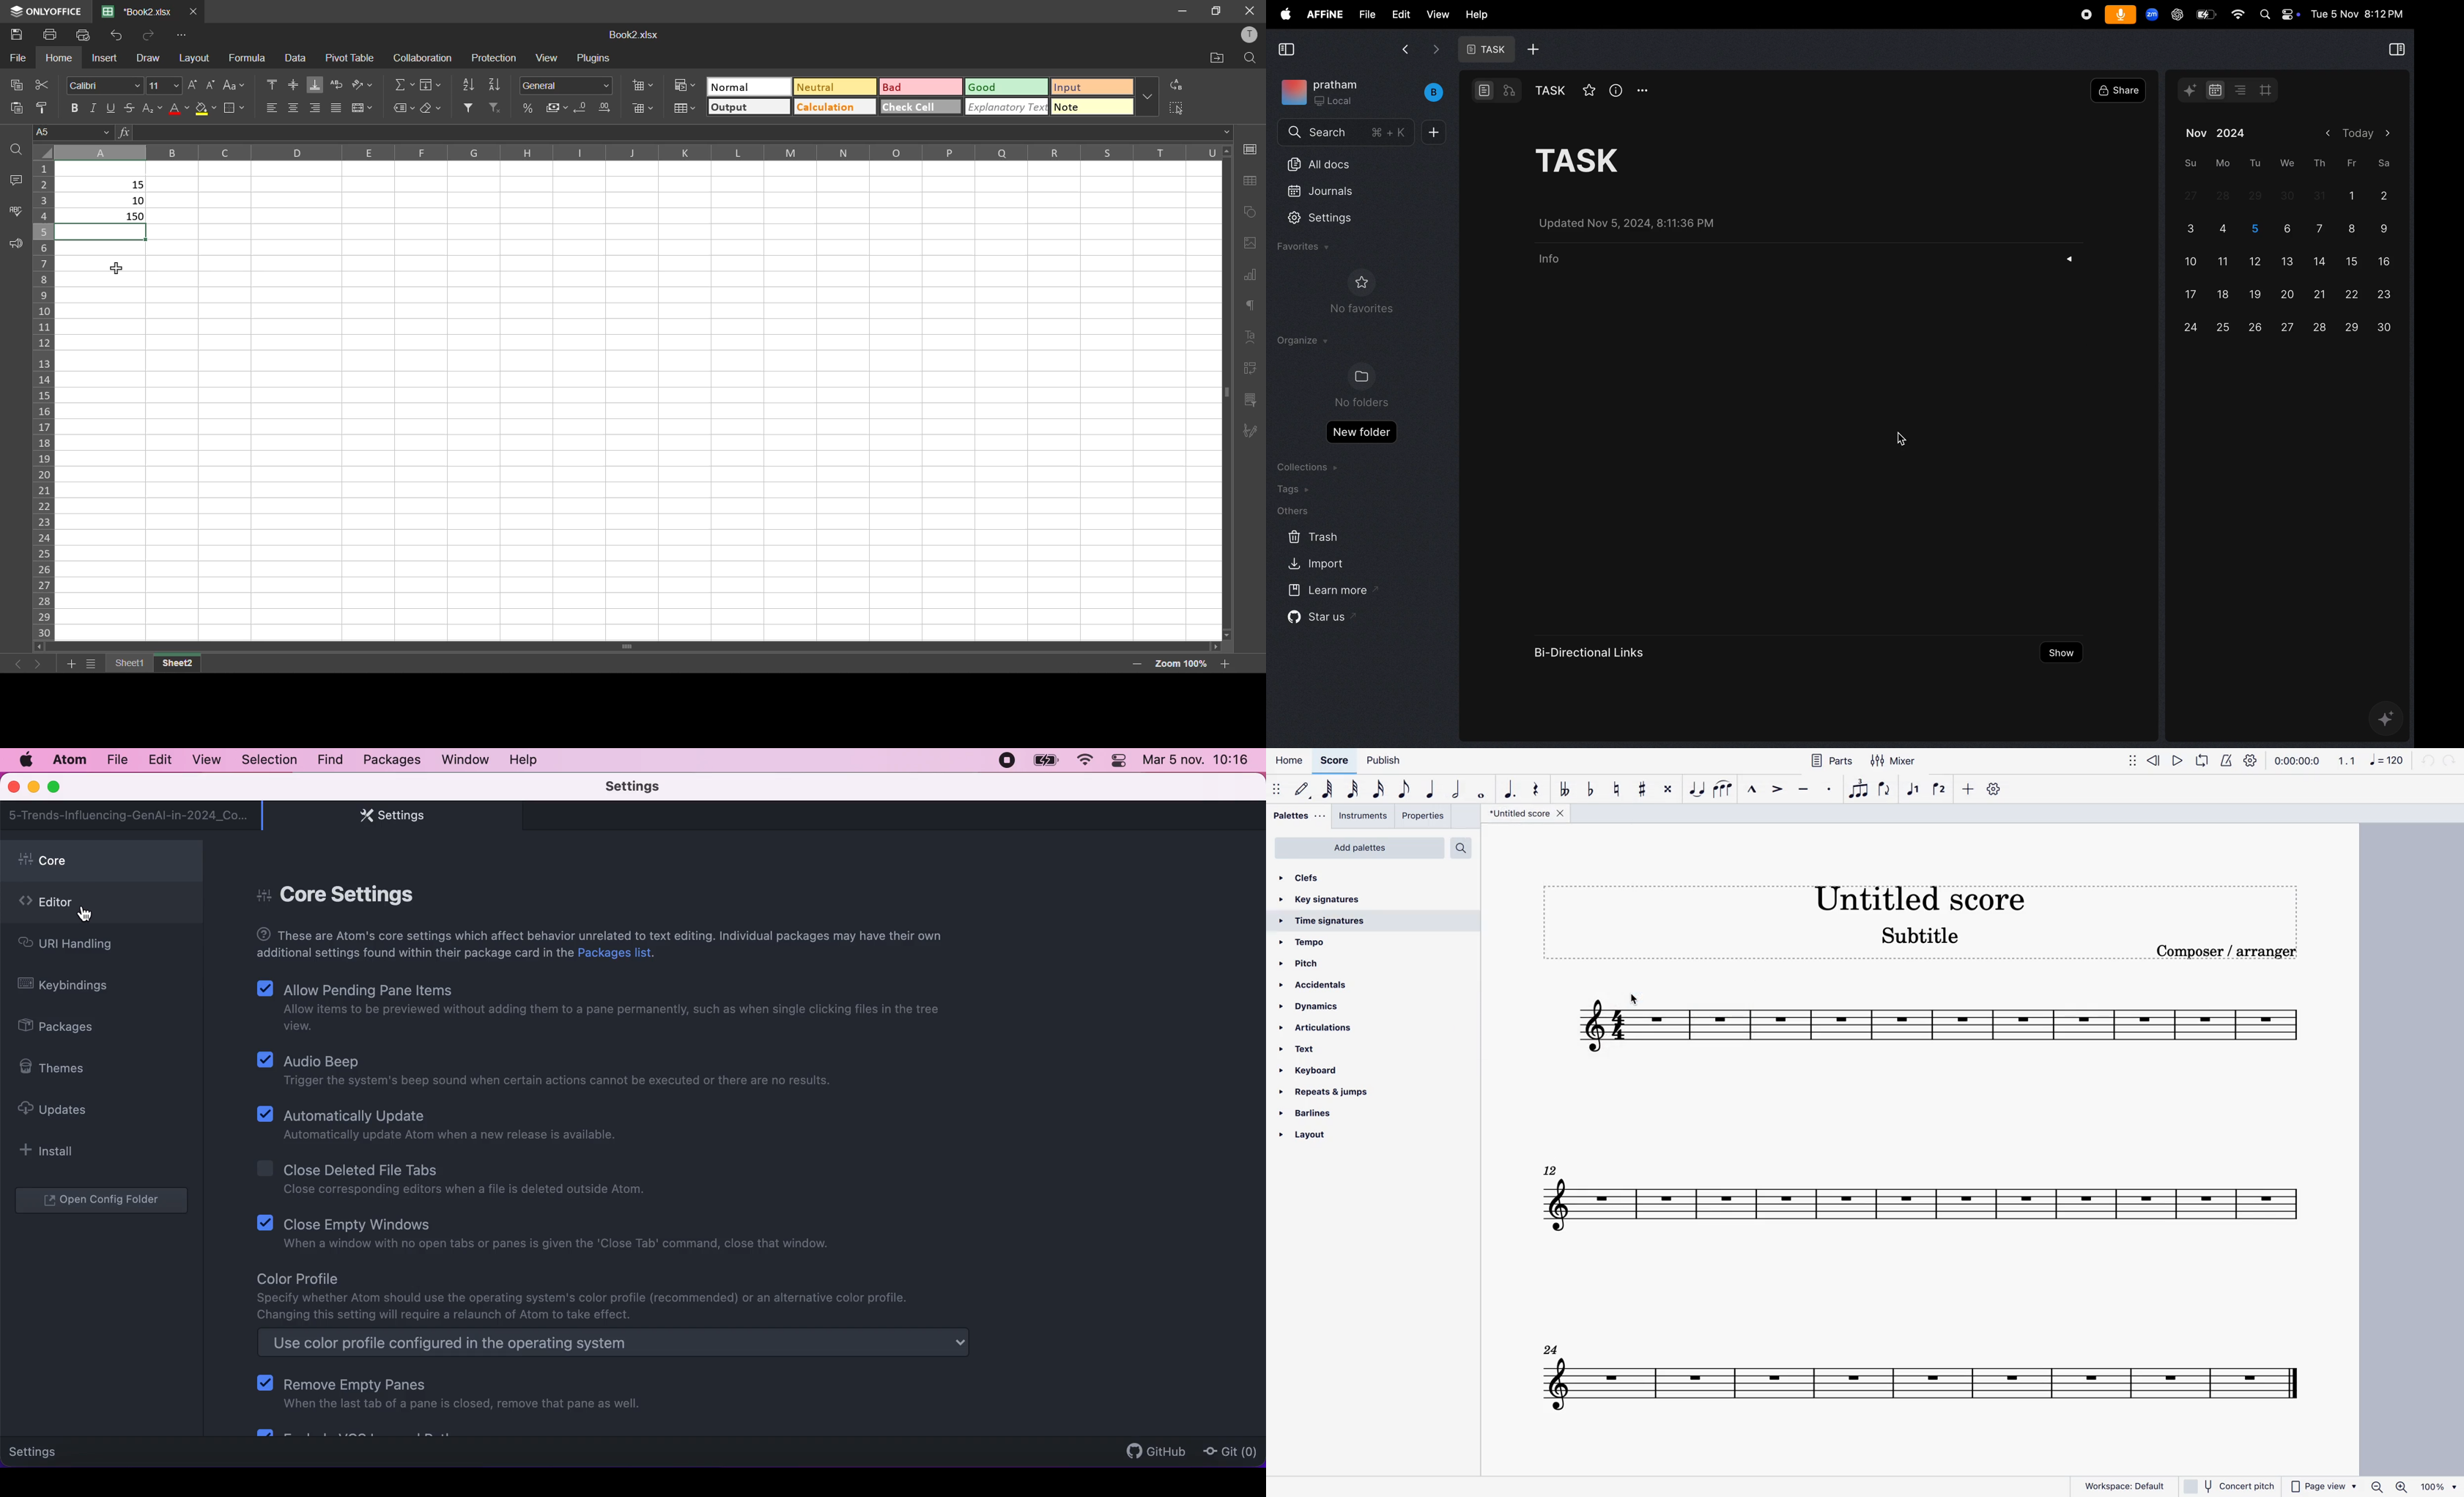 This screenshot has width=2464, height=1512. Describe the element at coordinates (1216, 11) in the screenshot. I see `maximize` at that location.